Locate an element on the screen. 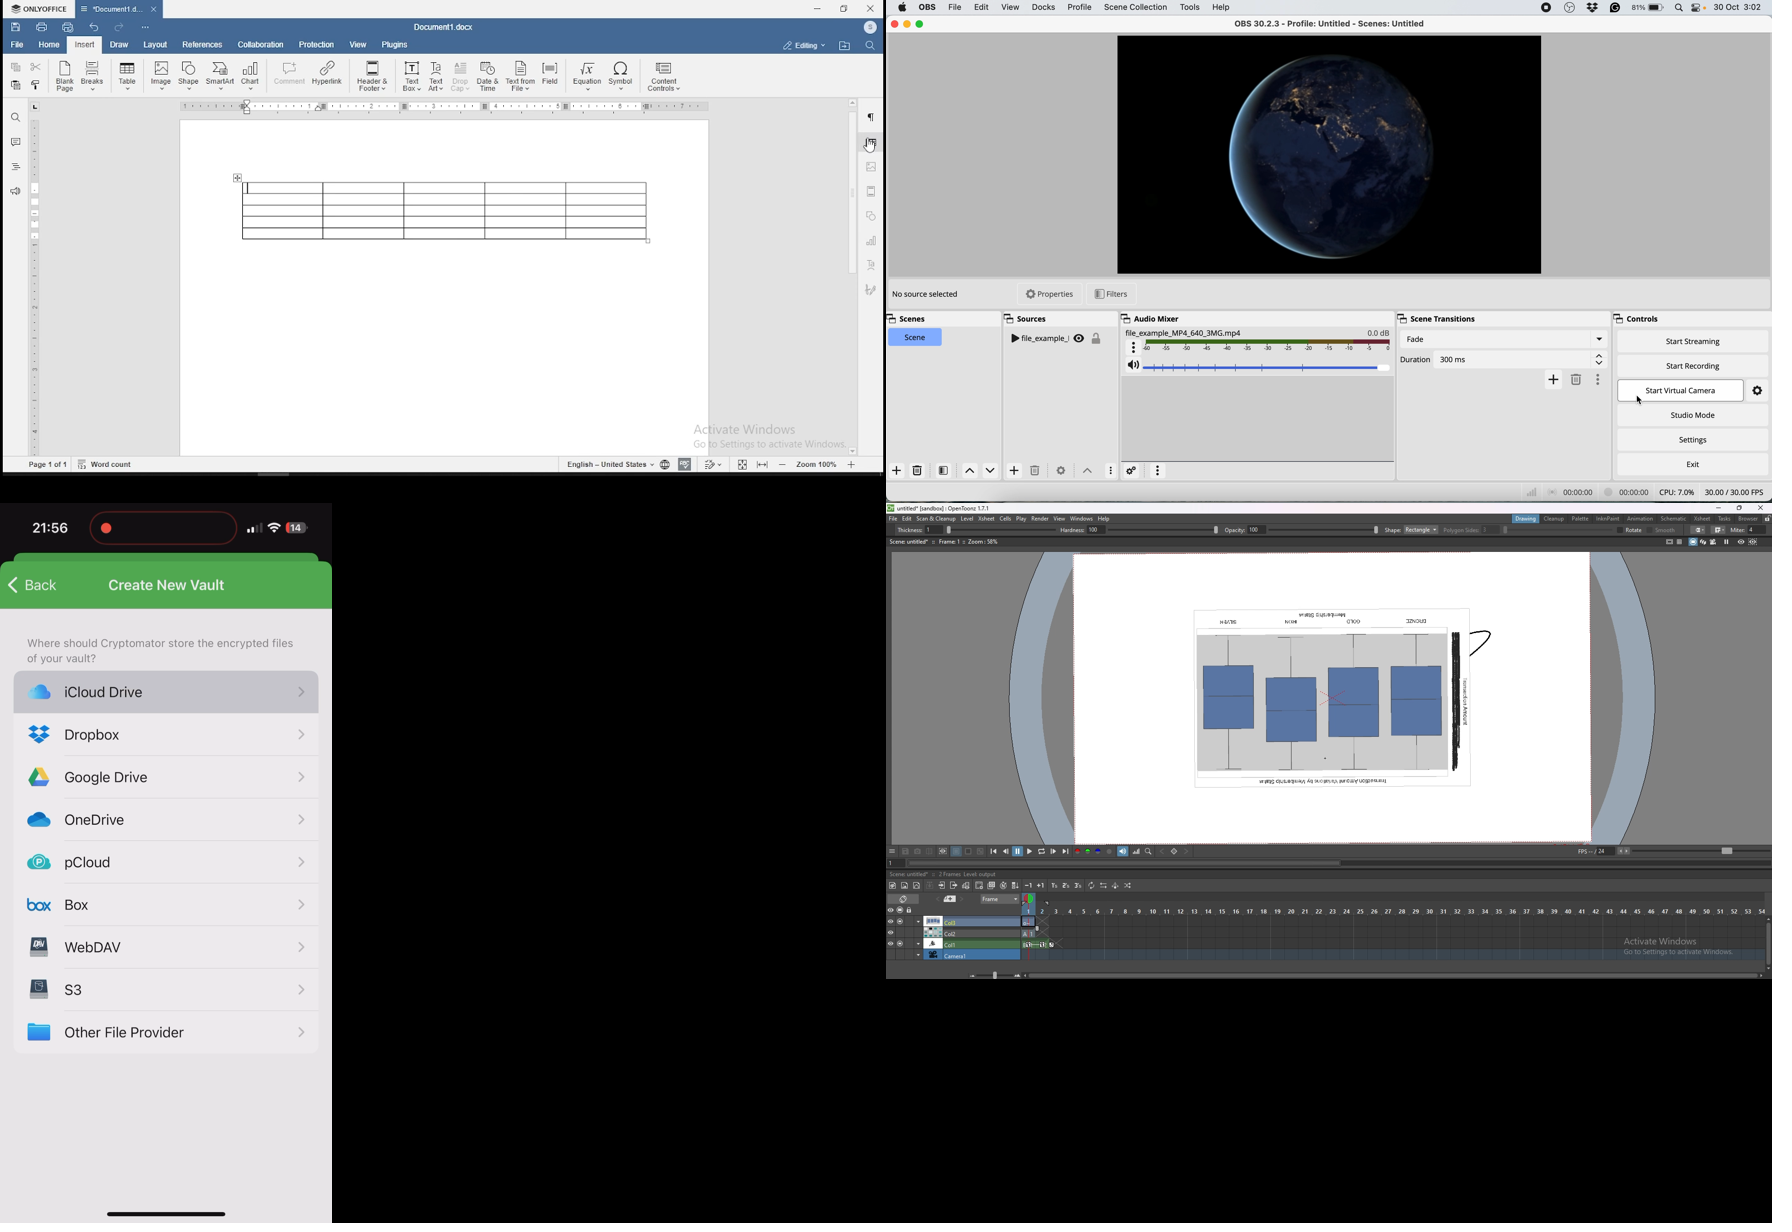 The width and height of the screenshot is (1792, 1232). find is located at coordinates (16, 116).